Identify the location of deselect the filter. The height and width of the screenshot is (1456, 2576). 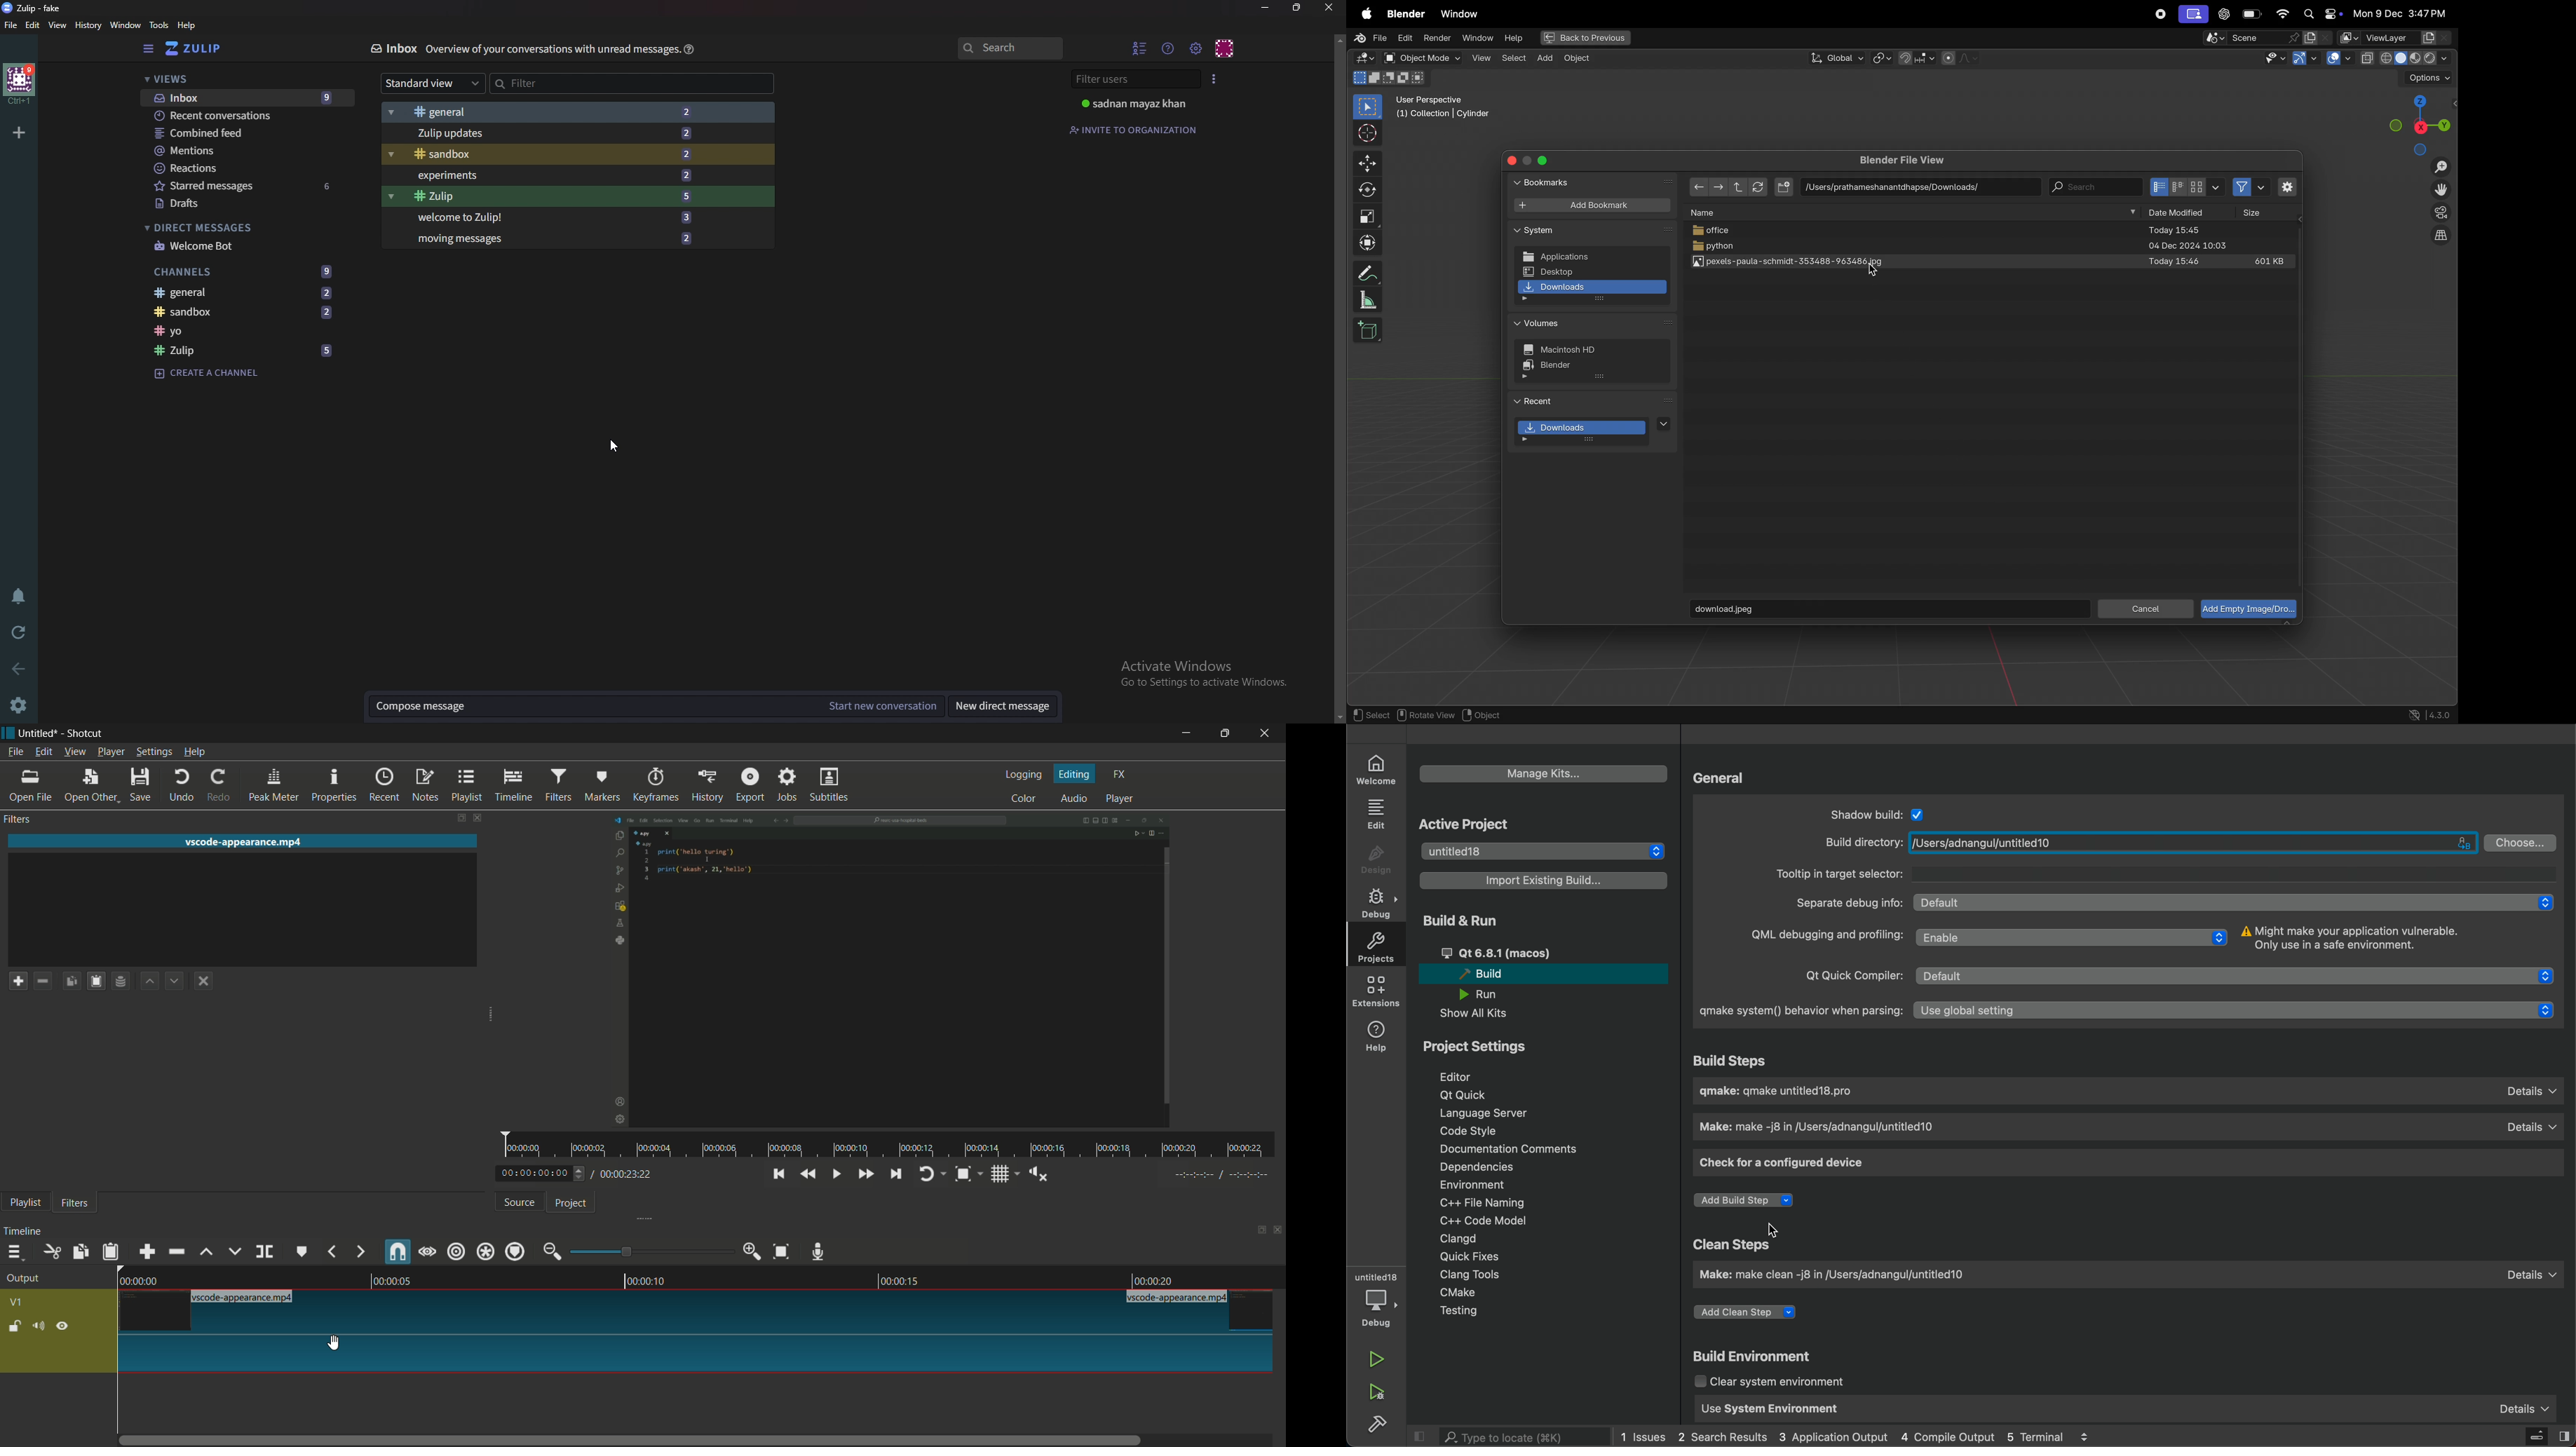
(204, 981).